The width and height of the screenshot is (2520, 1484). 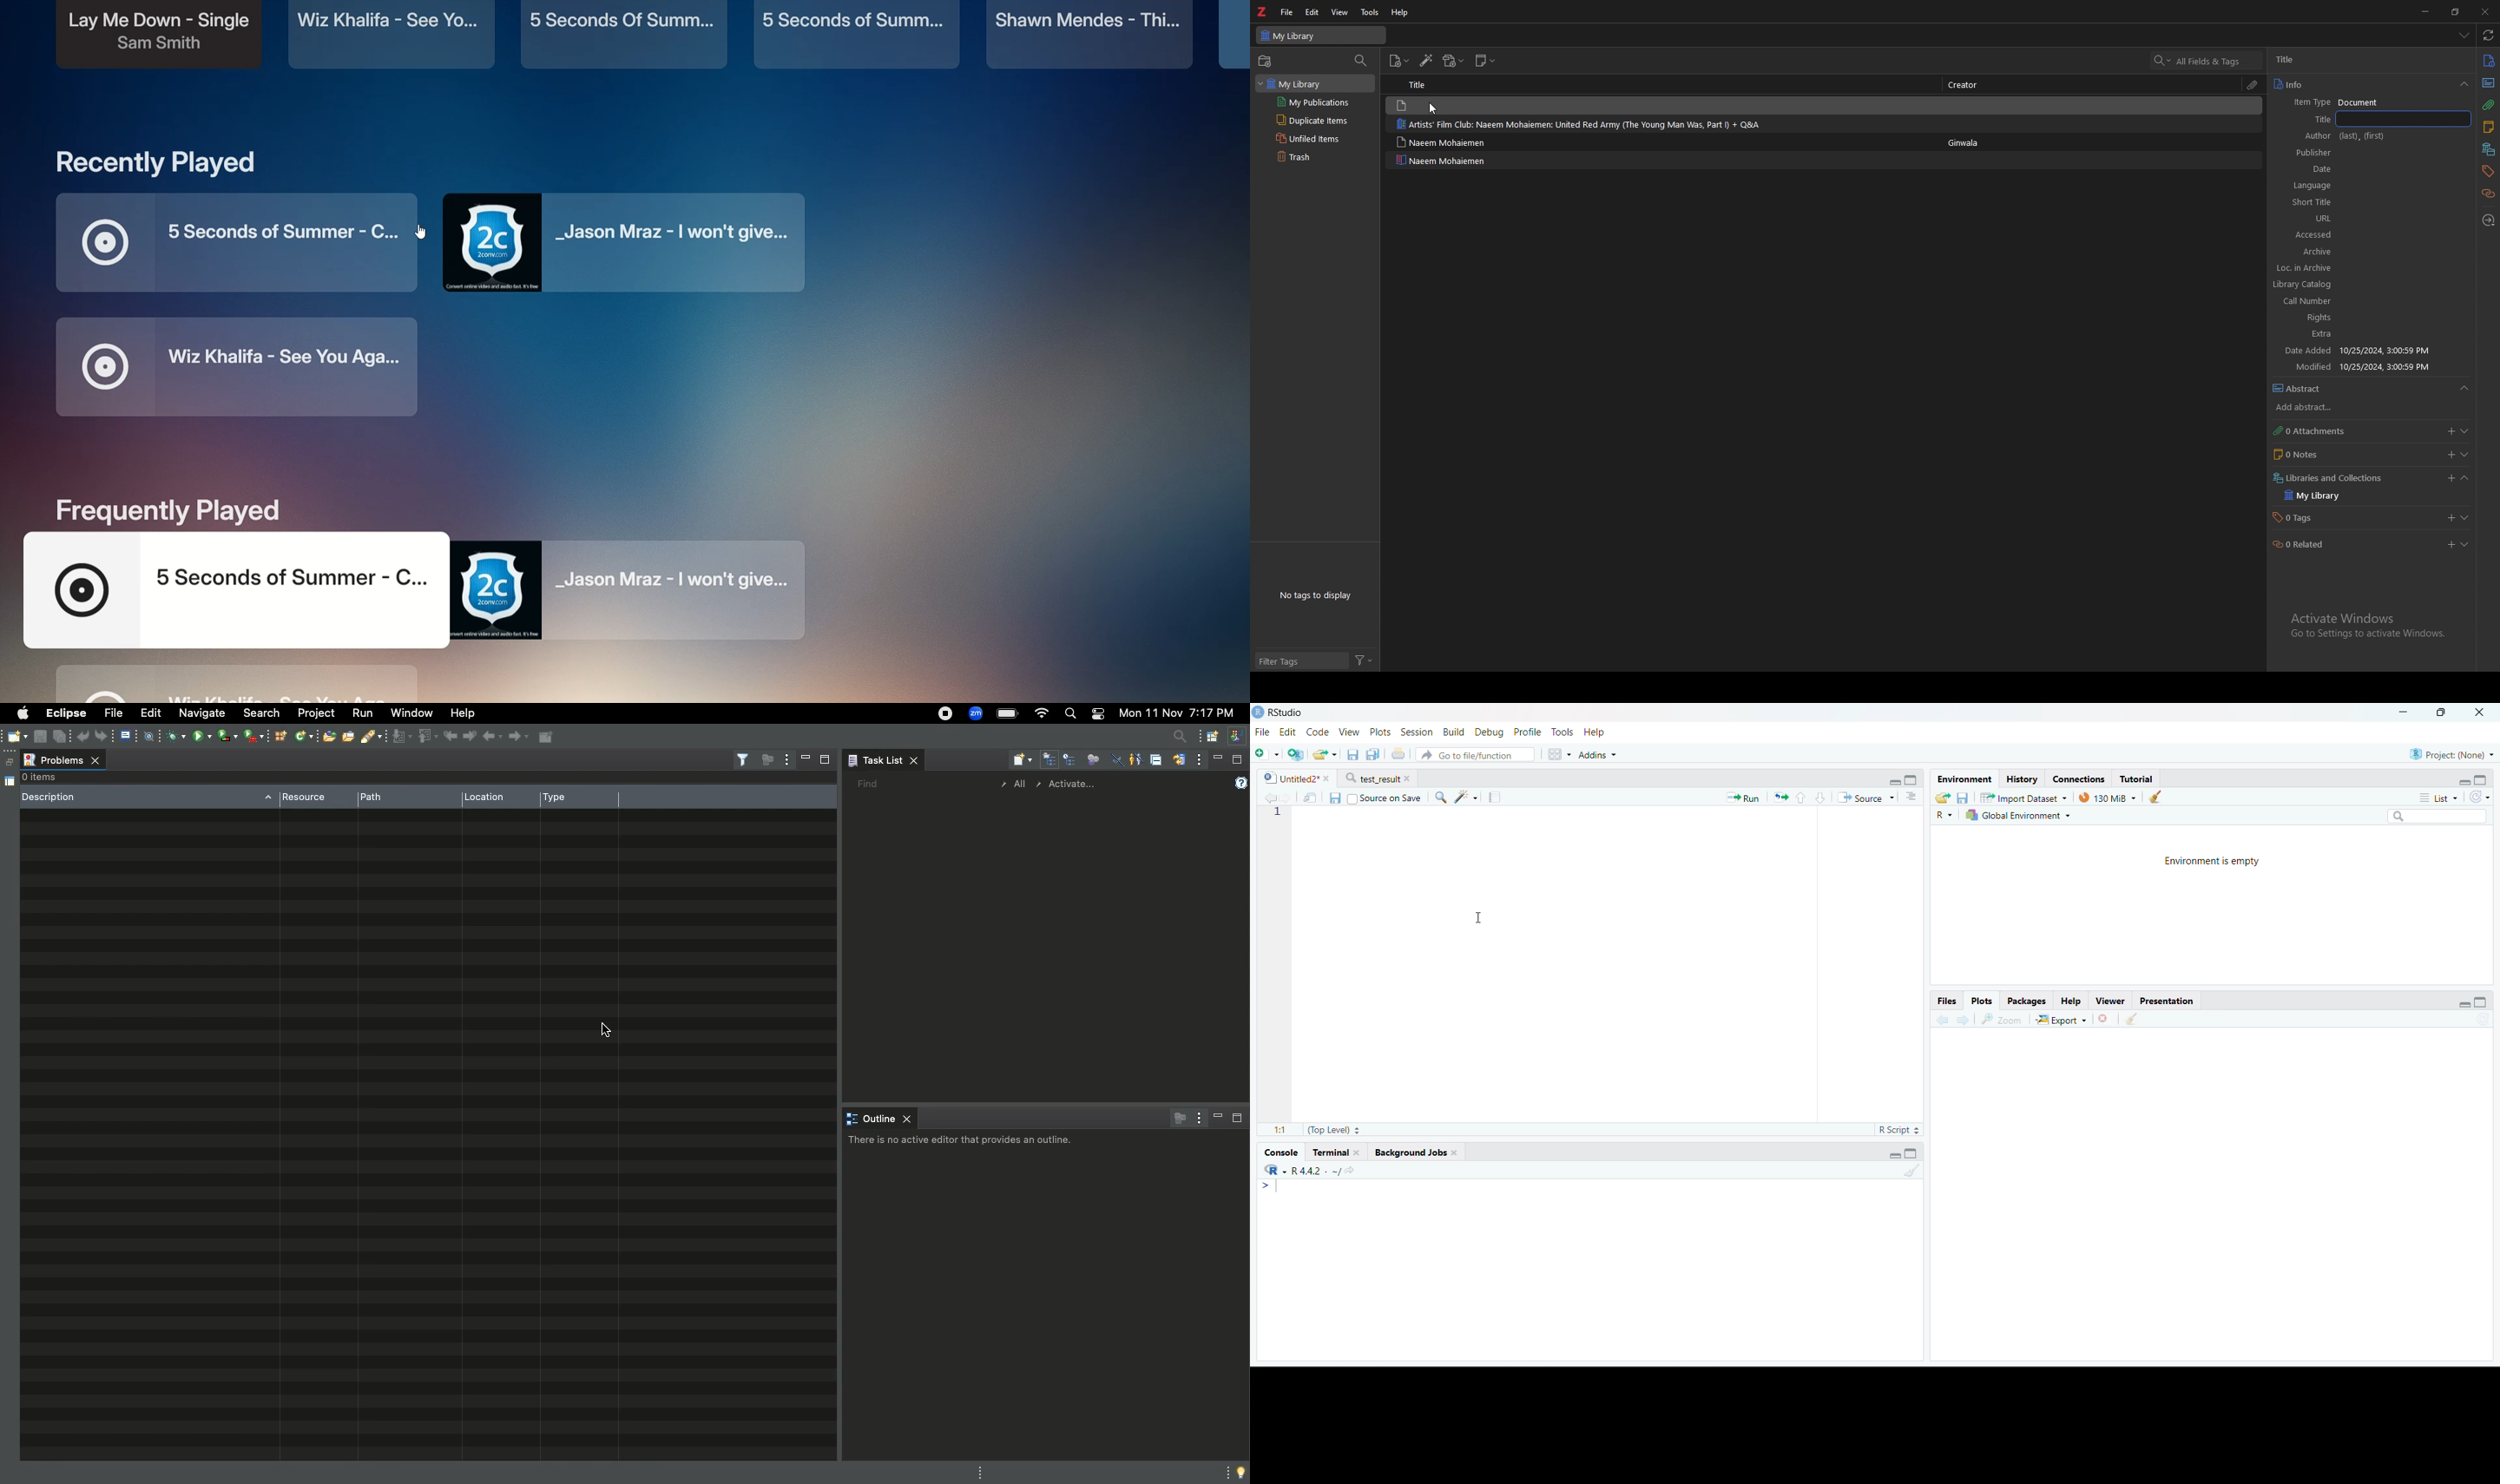 I want to click on View menu, so click(x=1196, y=1117).